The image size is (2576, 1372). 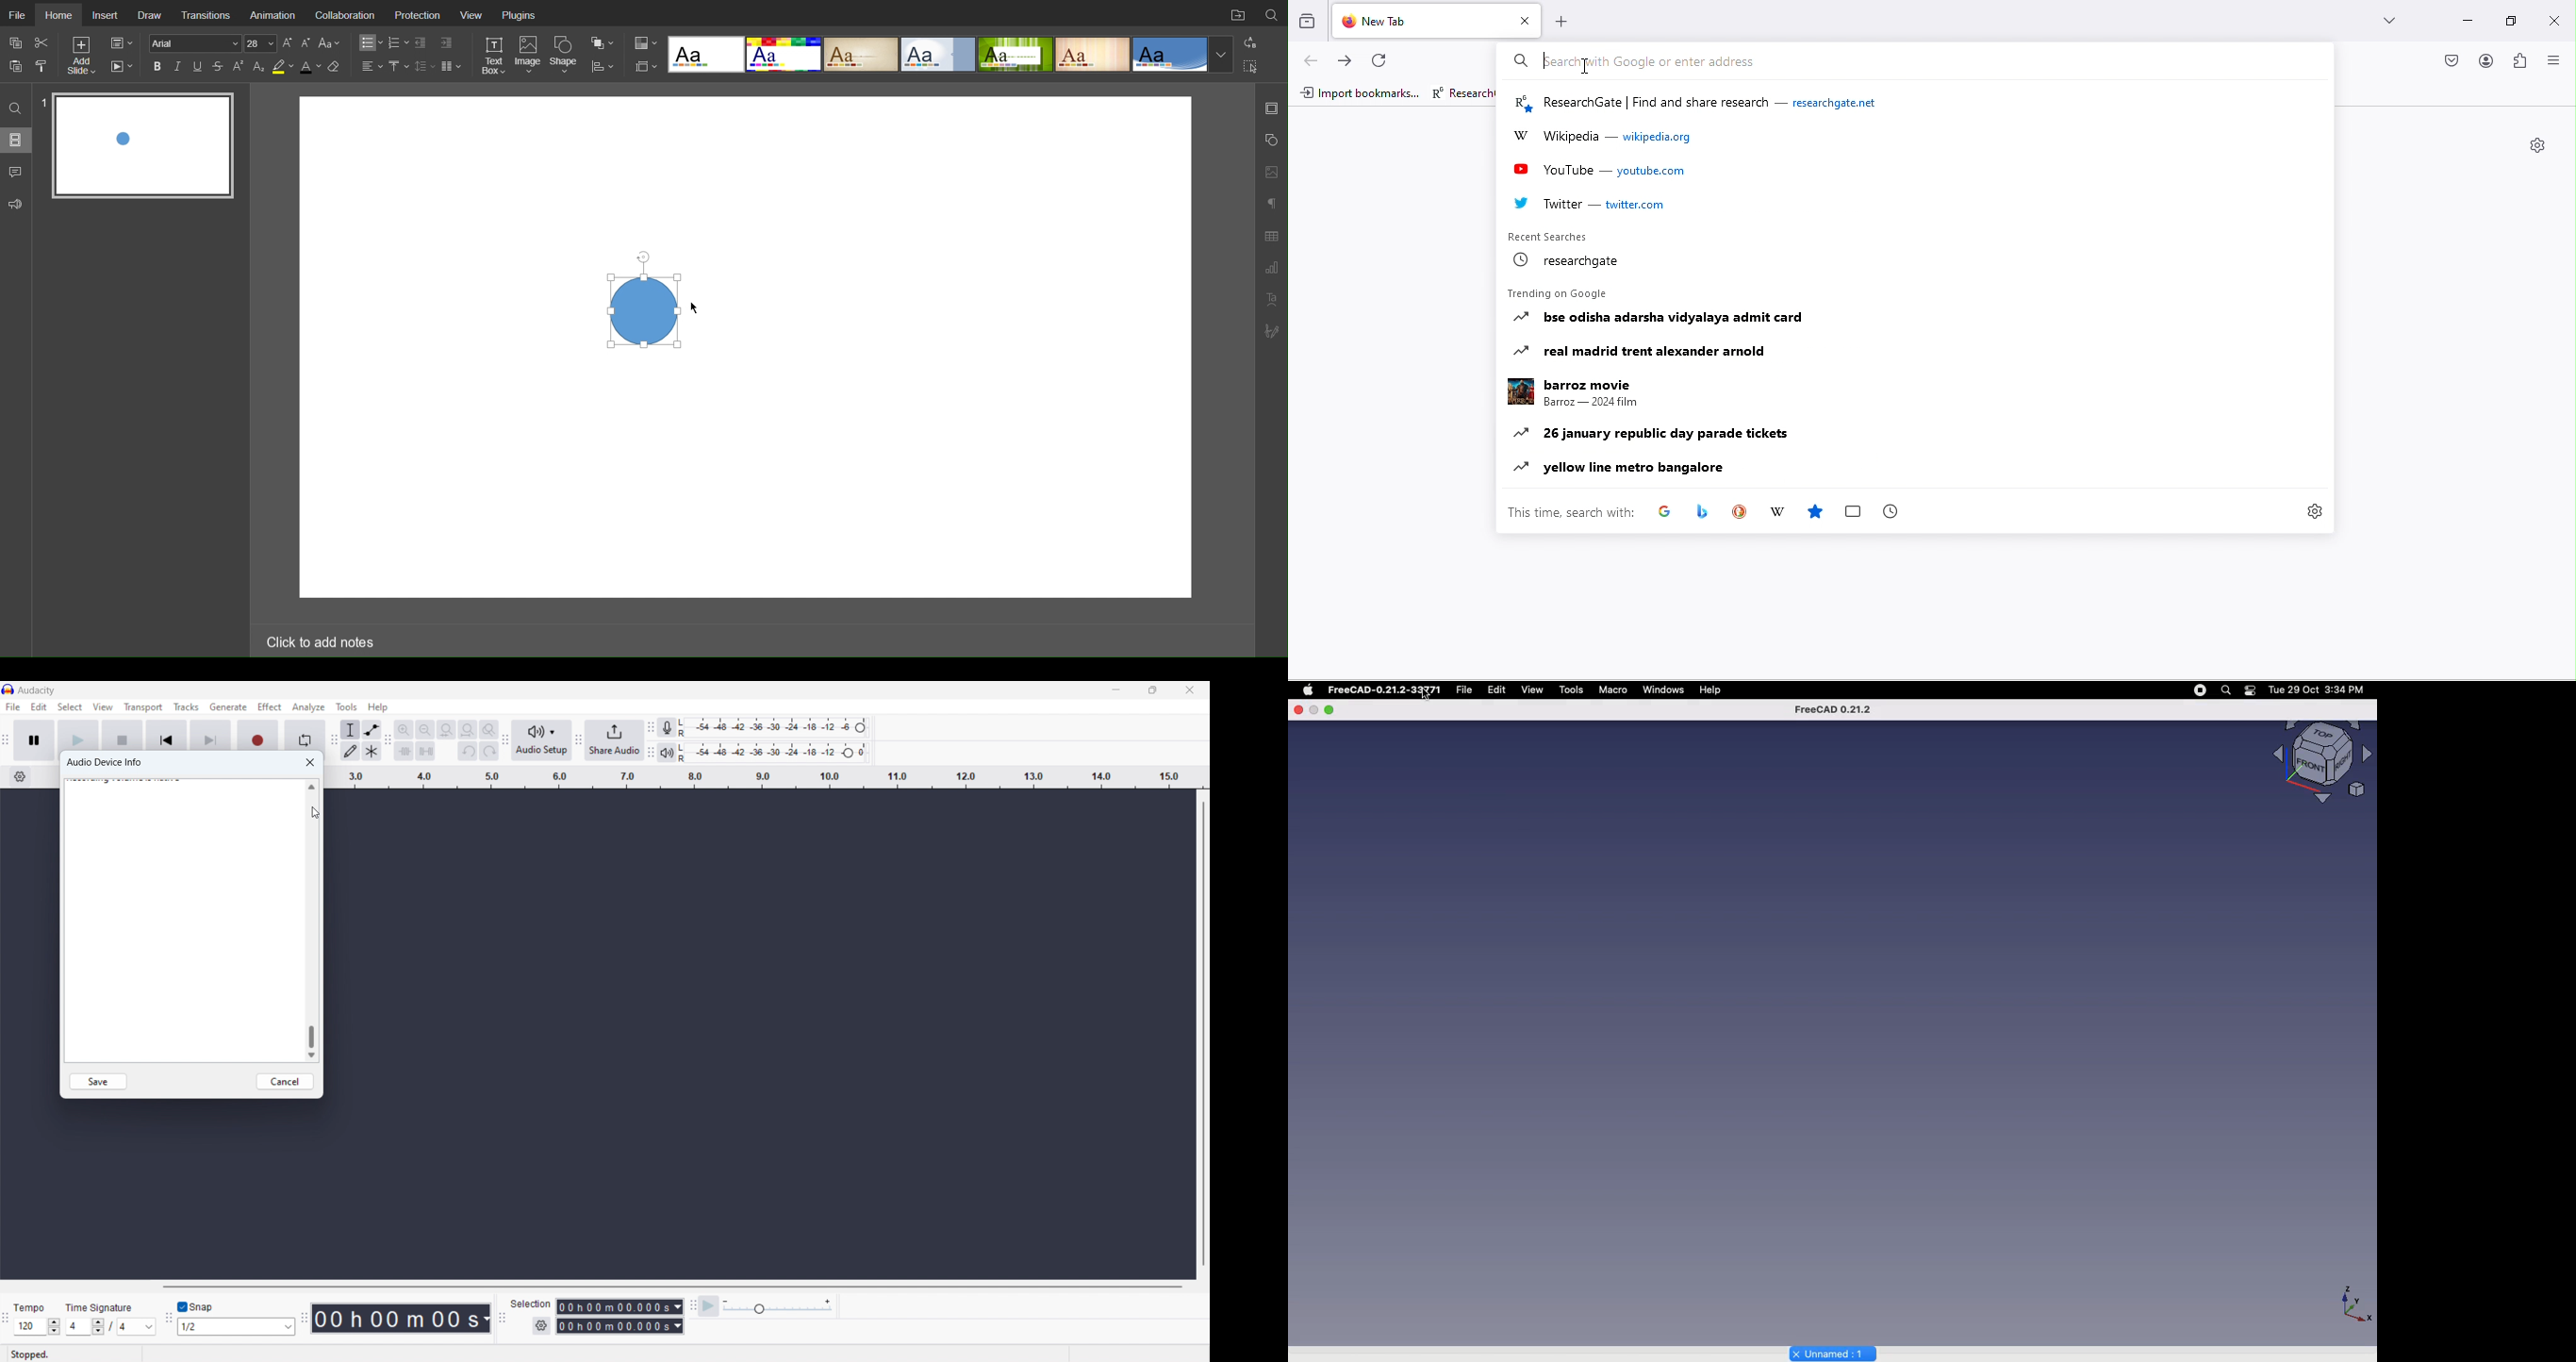 What do you see at coordinates (1360, 93) in the screenshot?
I see `import bookmarks` at bounding box center [1360, 93].